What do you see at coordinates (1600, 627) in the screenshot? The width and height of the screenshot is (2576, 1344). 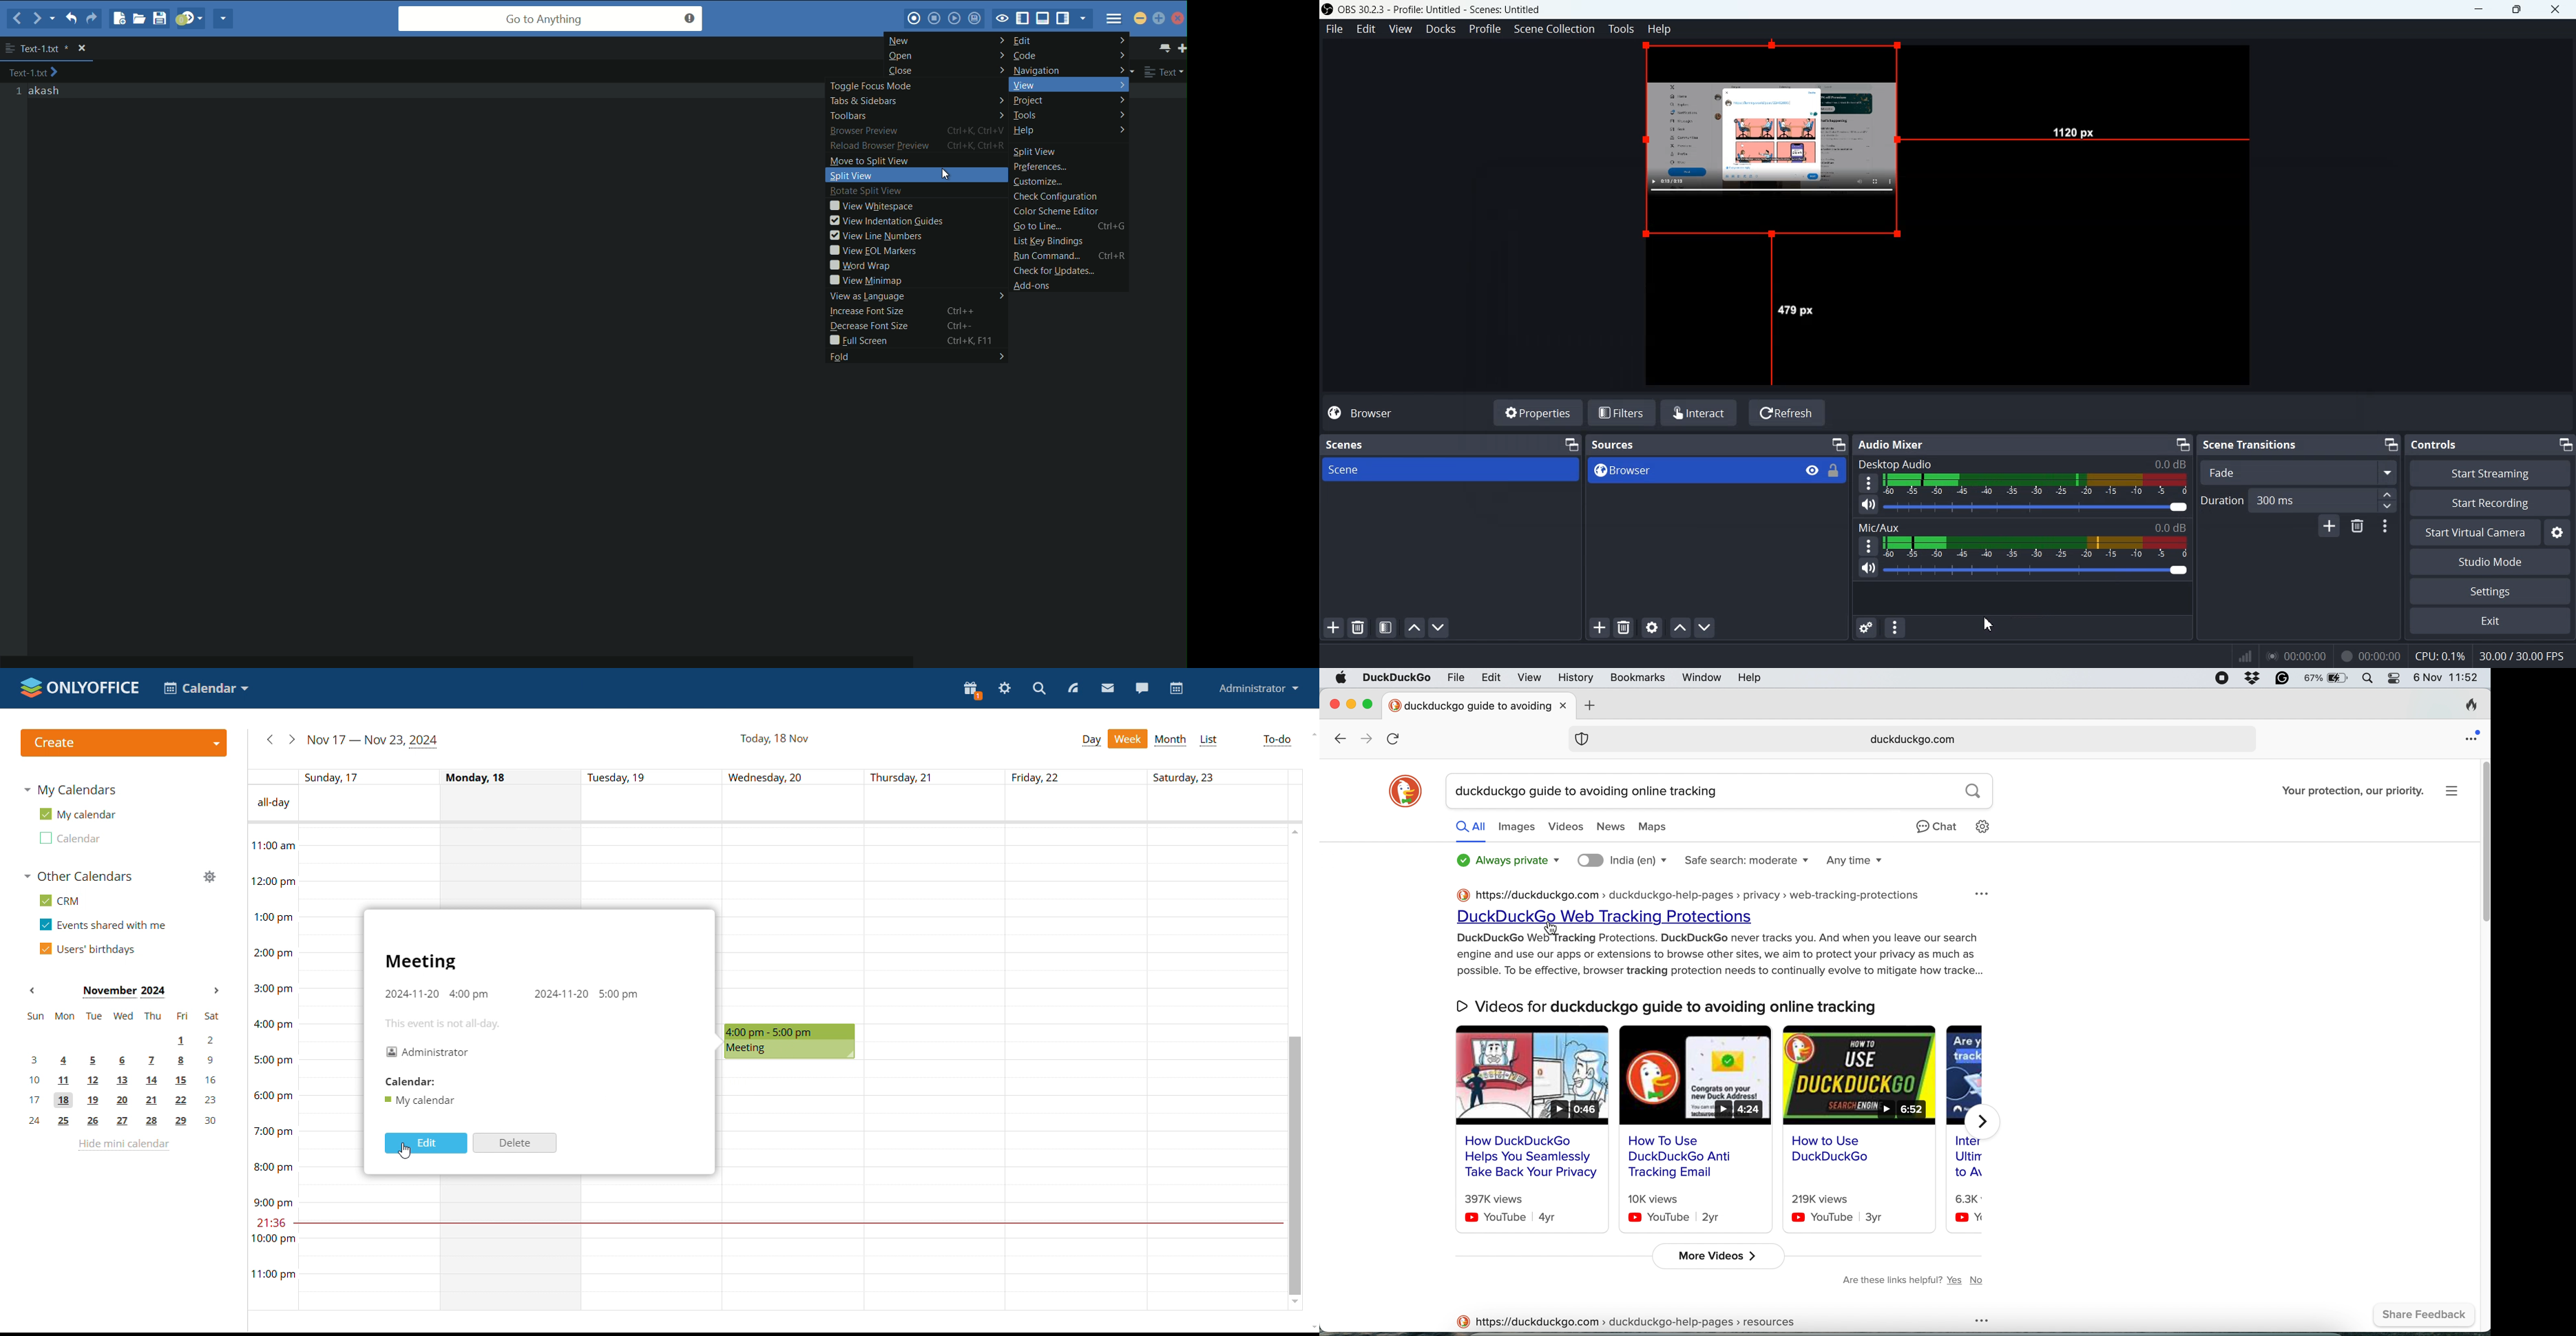 I see `Add Sources` at bounding box center [1600, 627].